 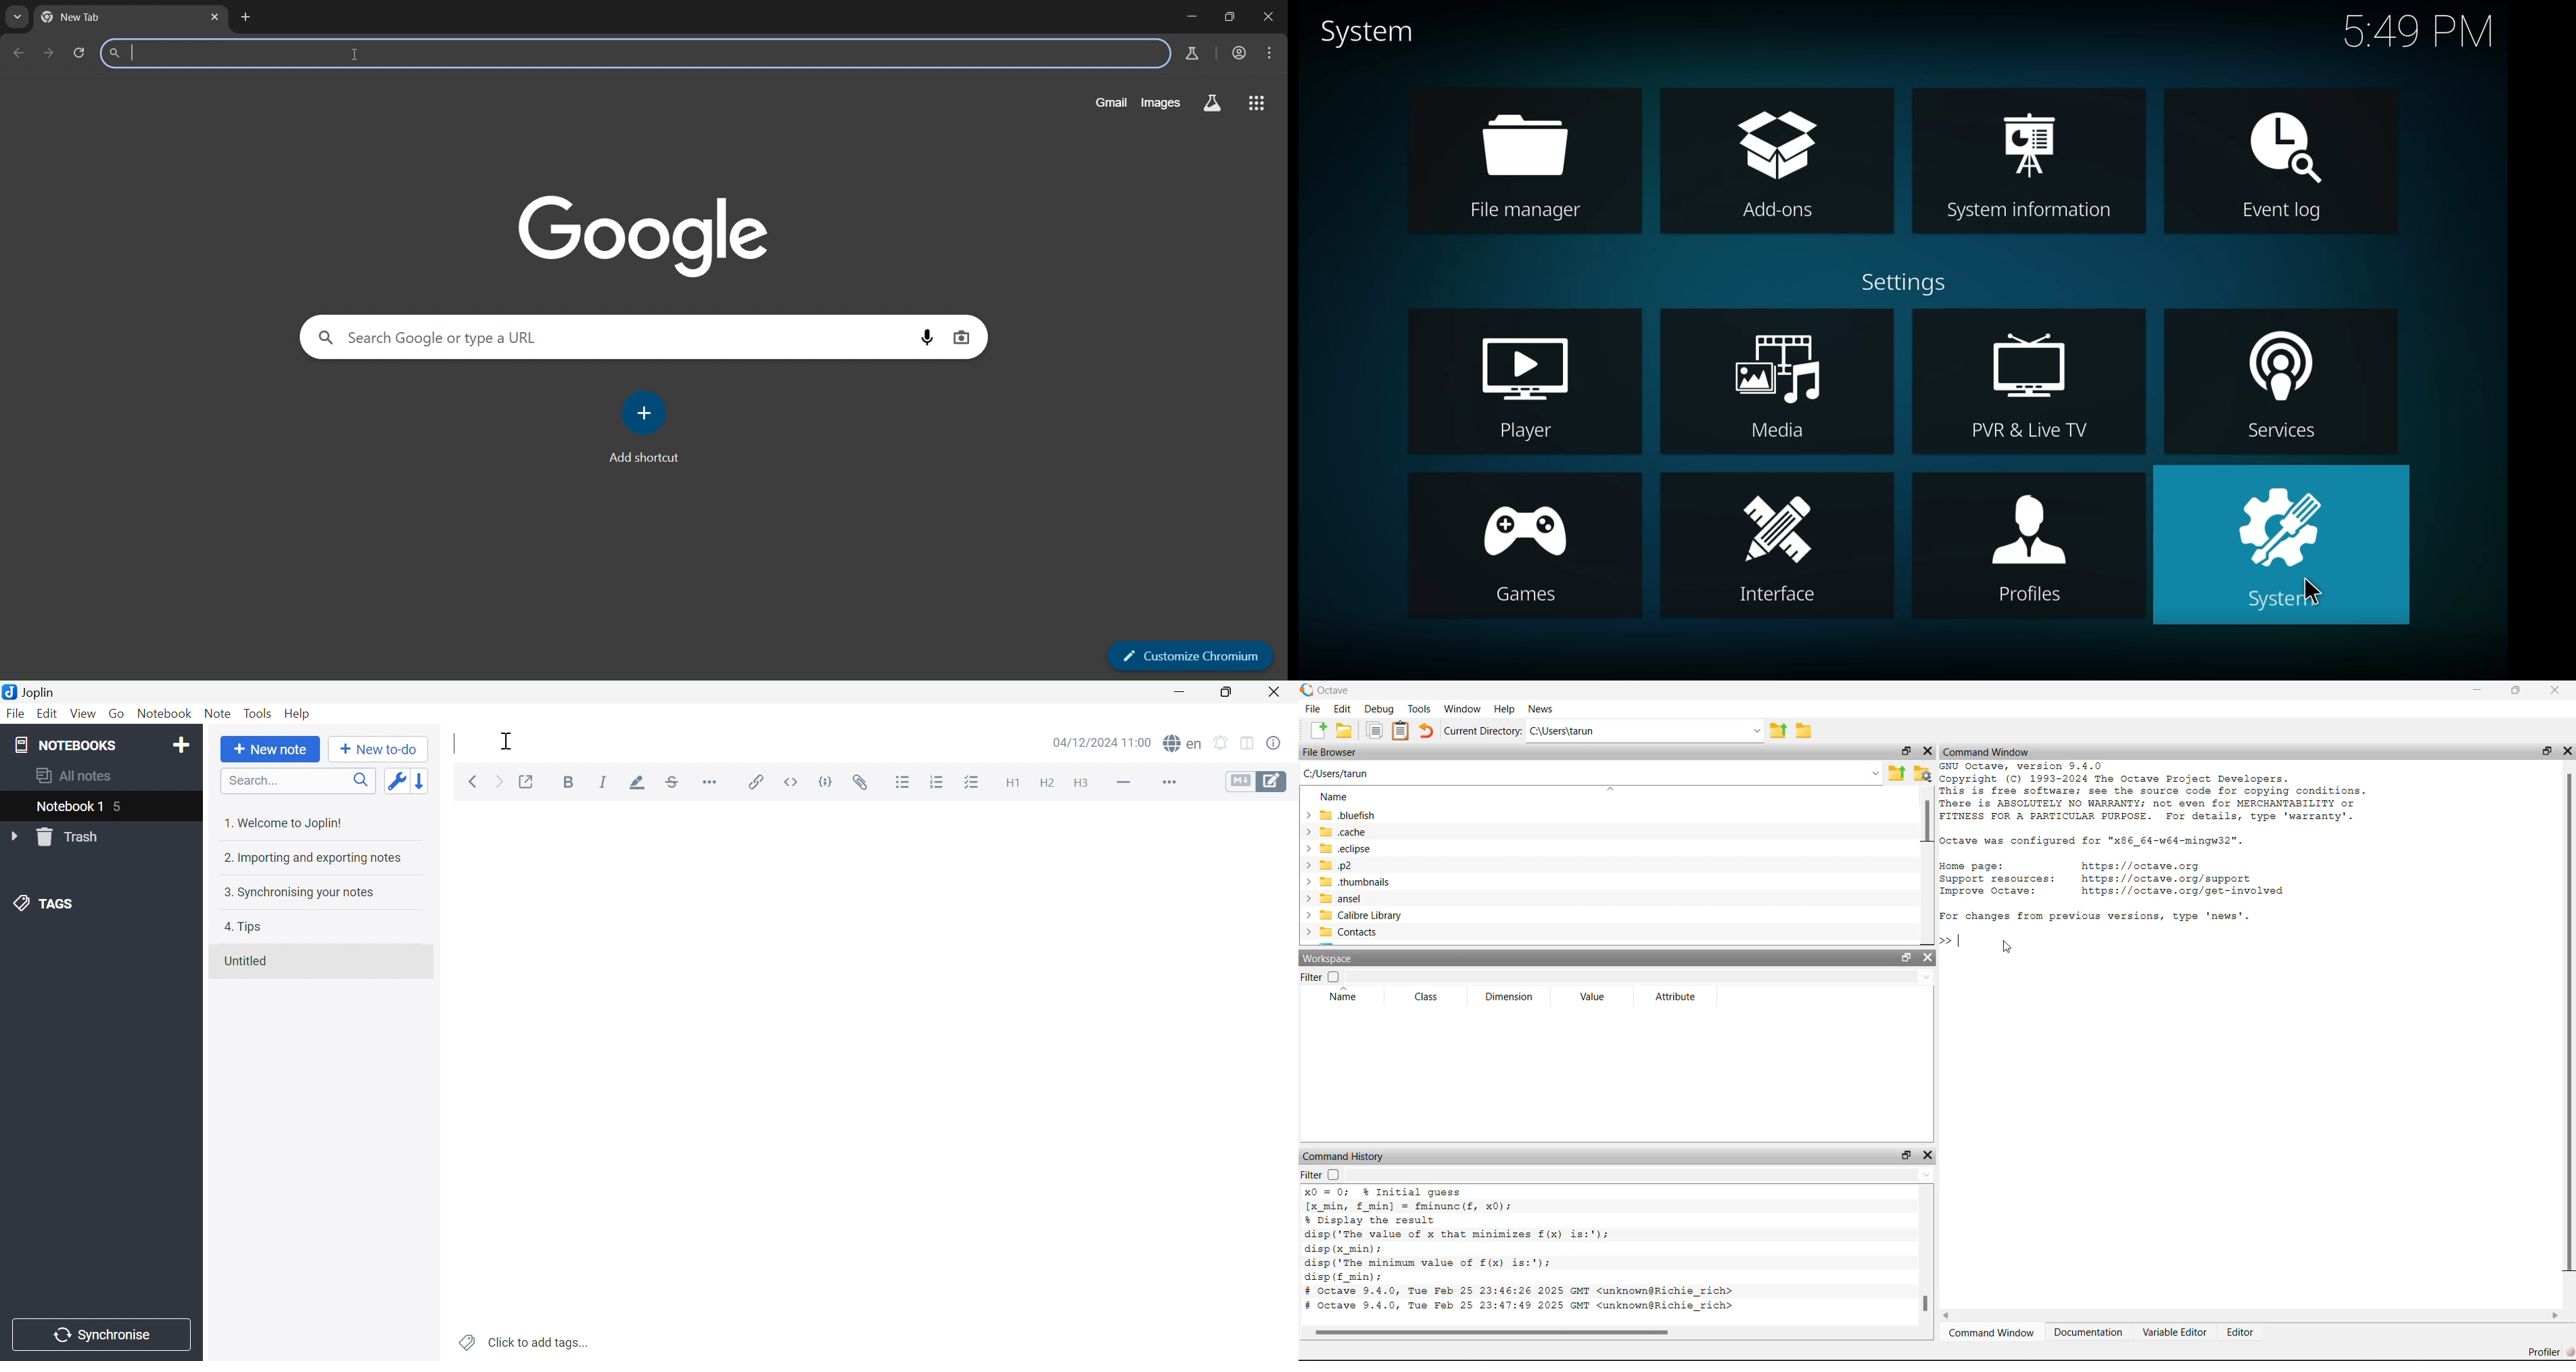 What do you see at coordinates (1418, 706) in the screenshot?
I see `Tools` at bounding box center [1418, 706].